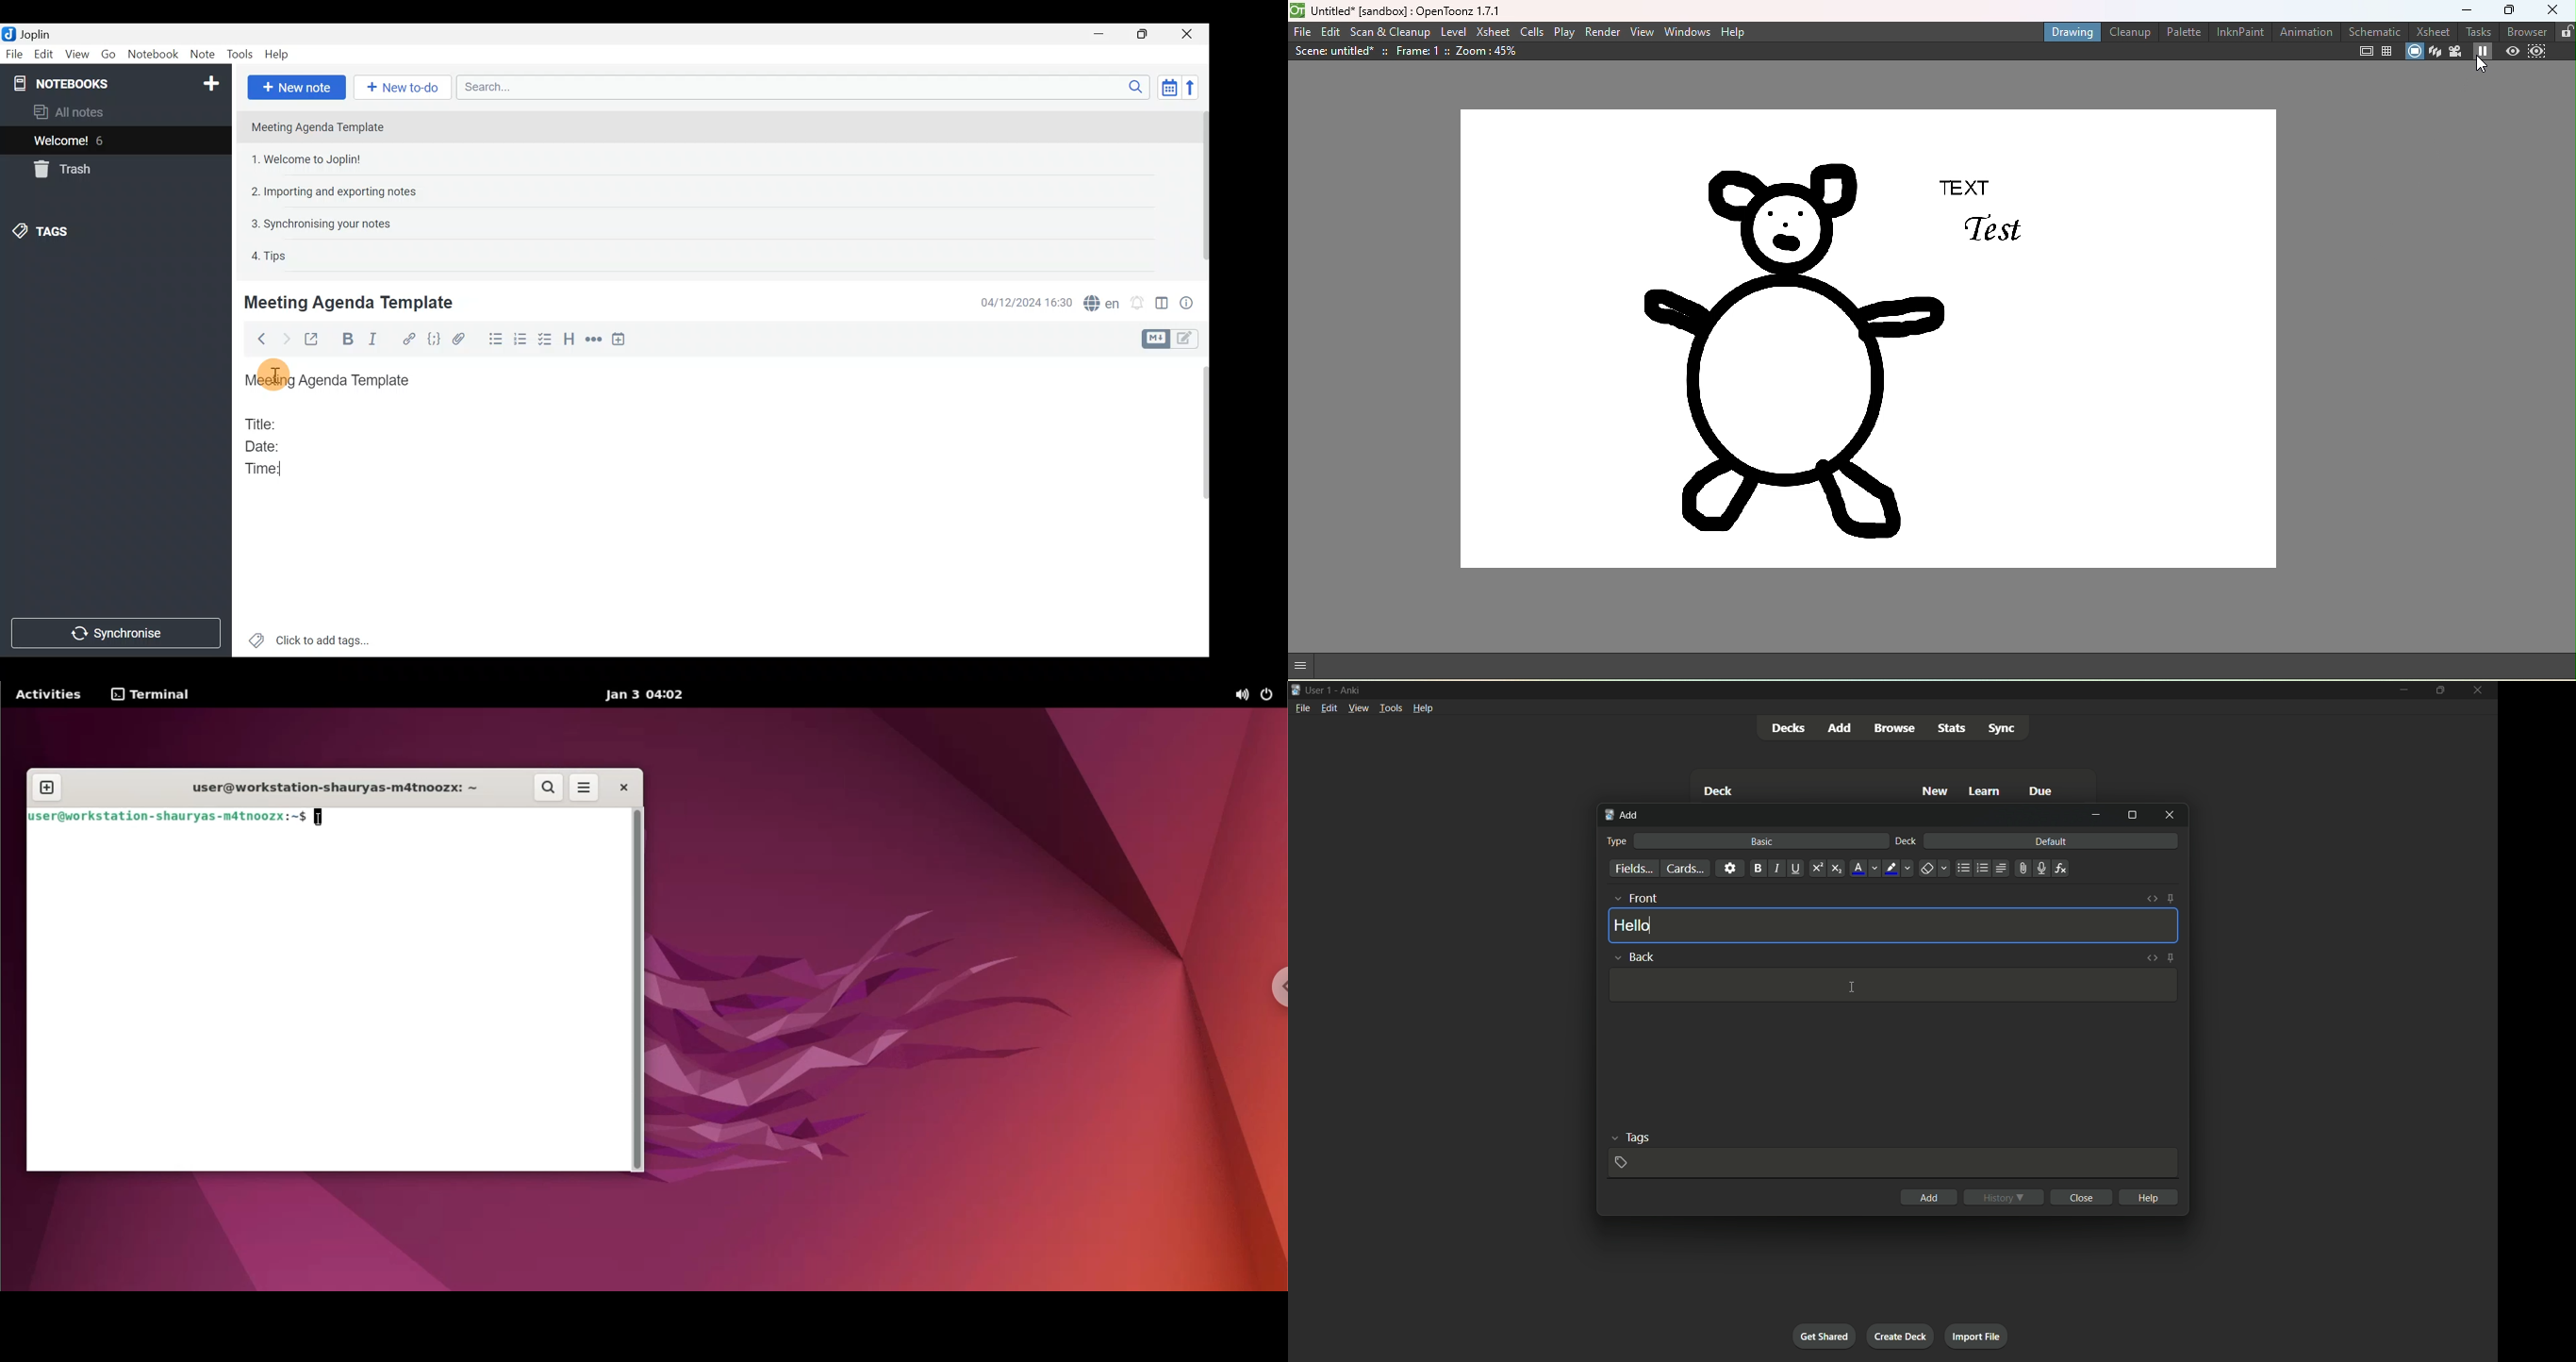 The width and height of the screenshot is (2576, 1372). I want to click on maximize, so click(2442, 690).